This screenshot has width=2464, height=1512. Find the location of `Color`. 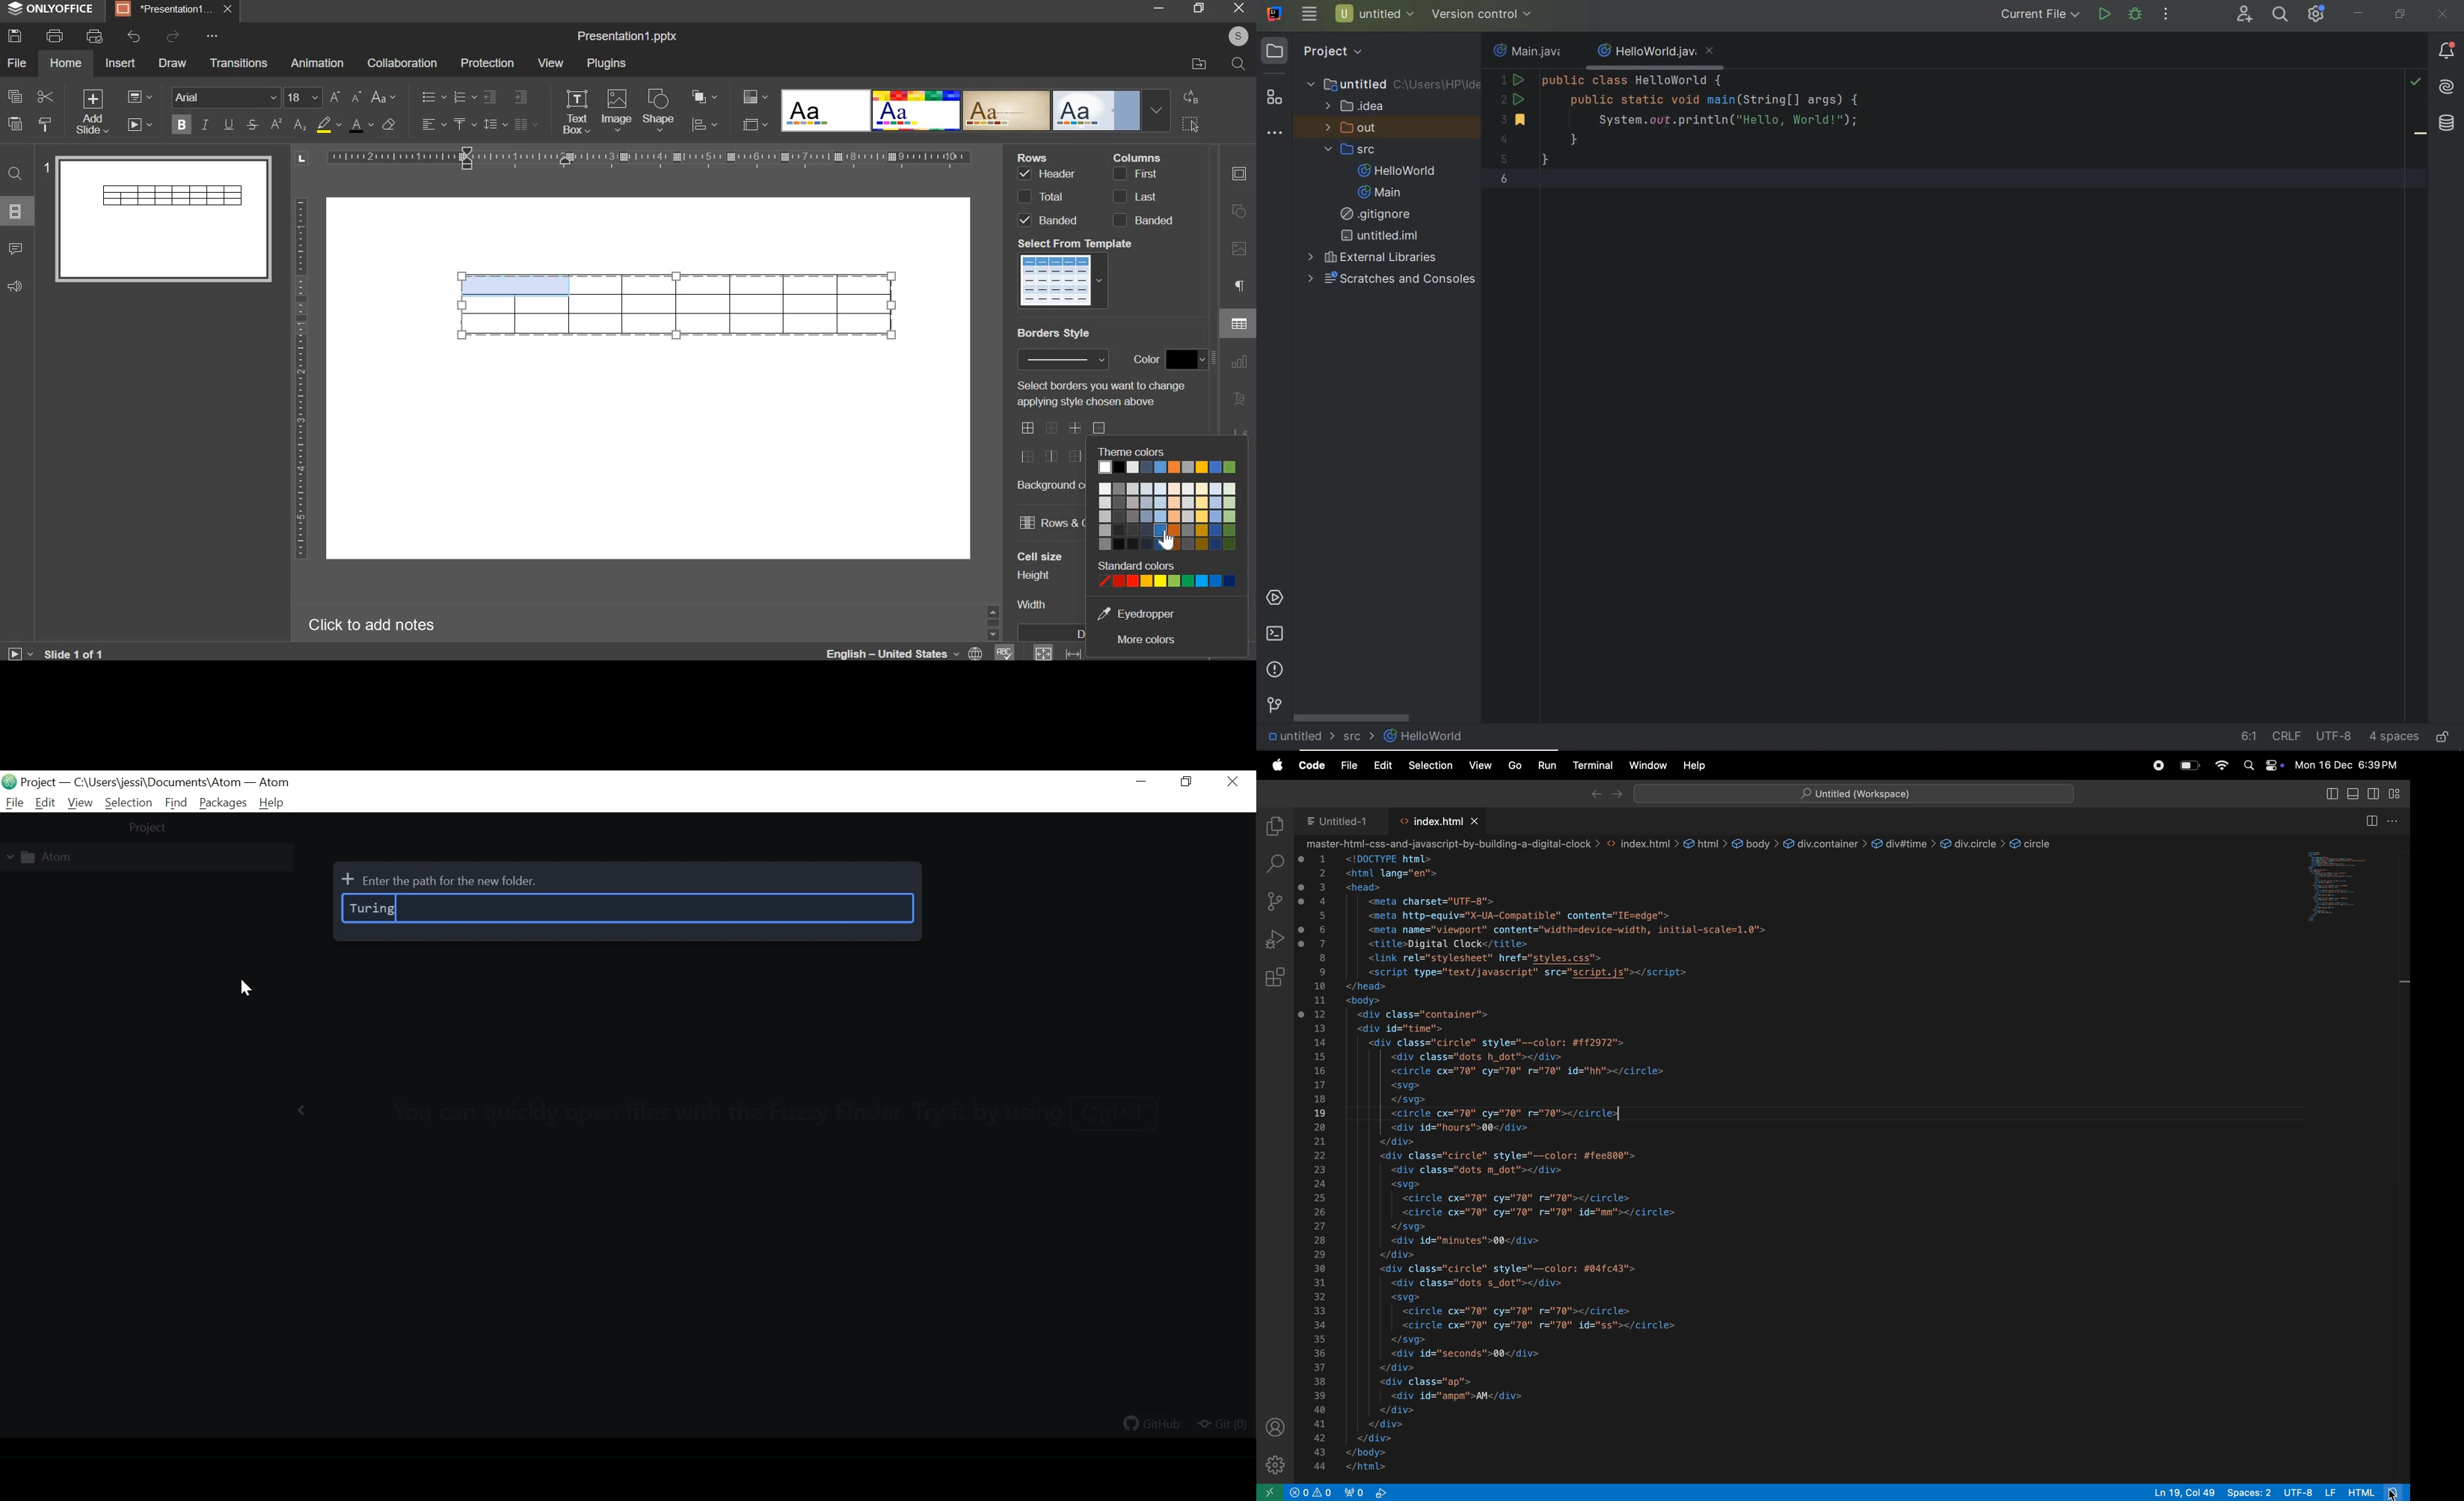

Color is located at coordinates (1148, 359).